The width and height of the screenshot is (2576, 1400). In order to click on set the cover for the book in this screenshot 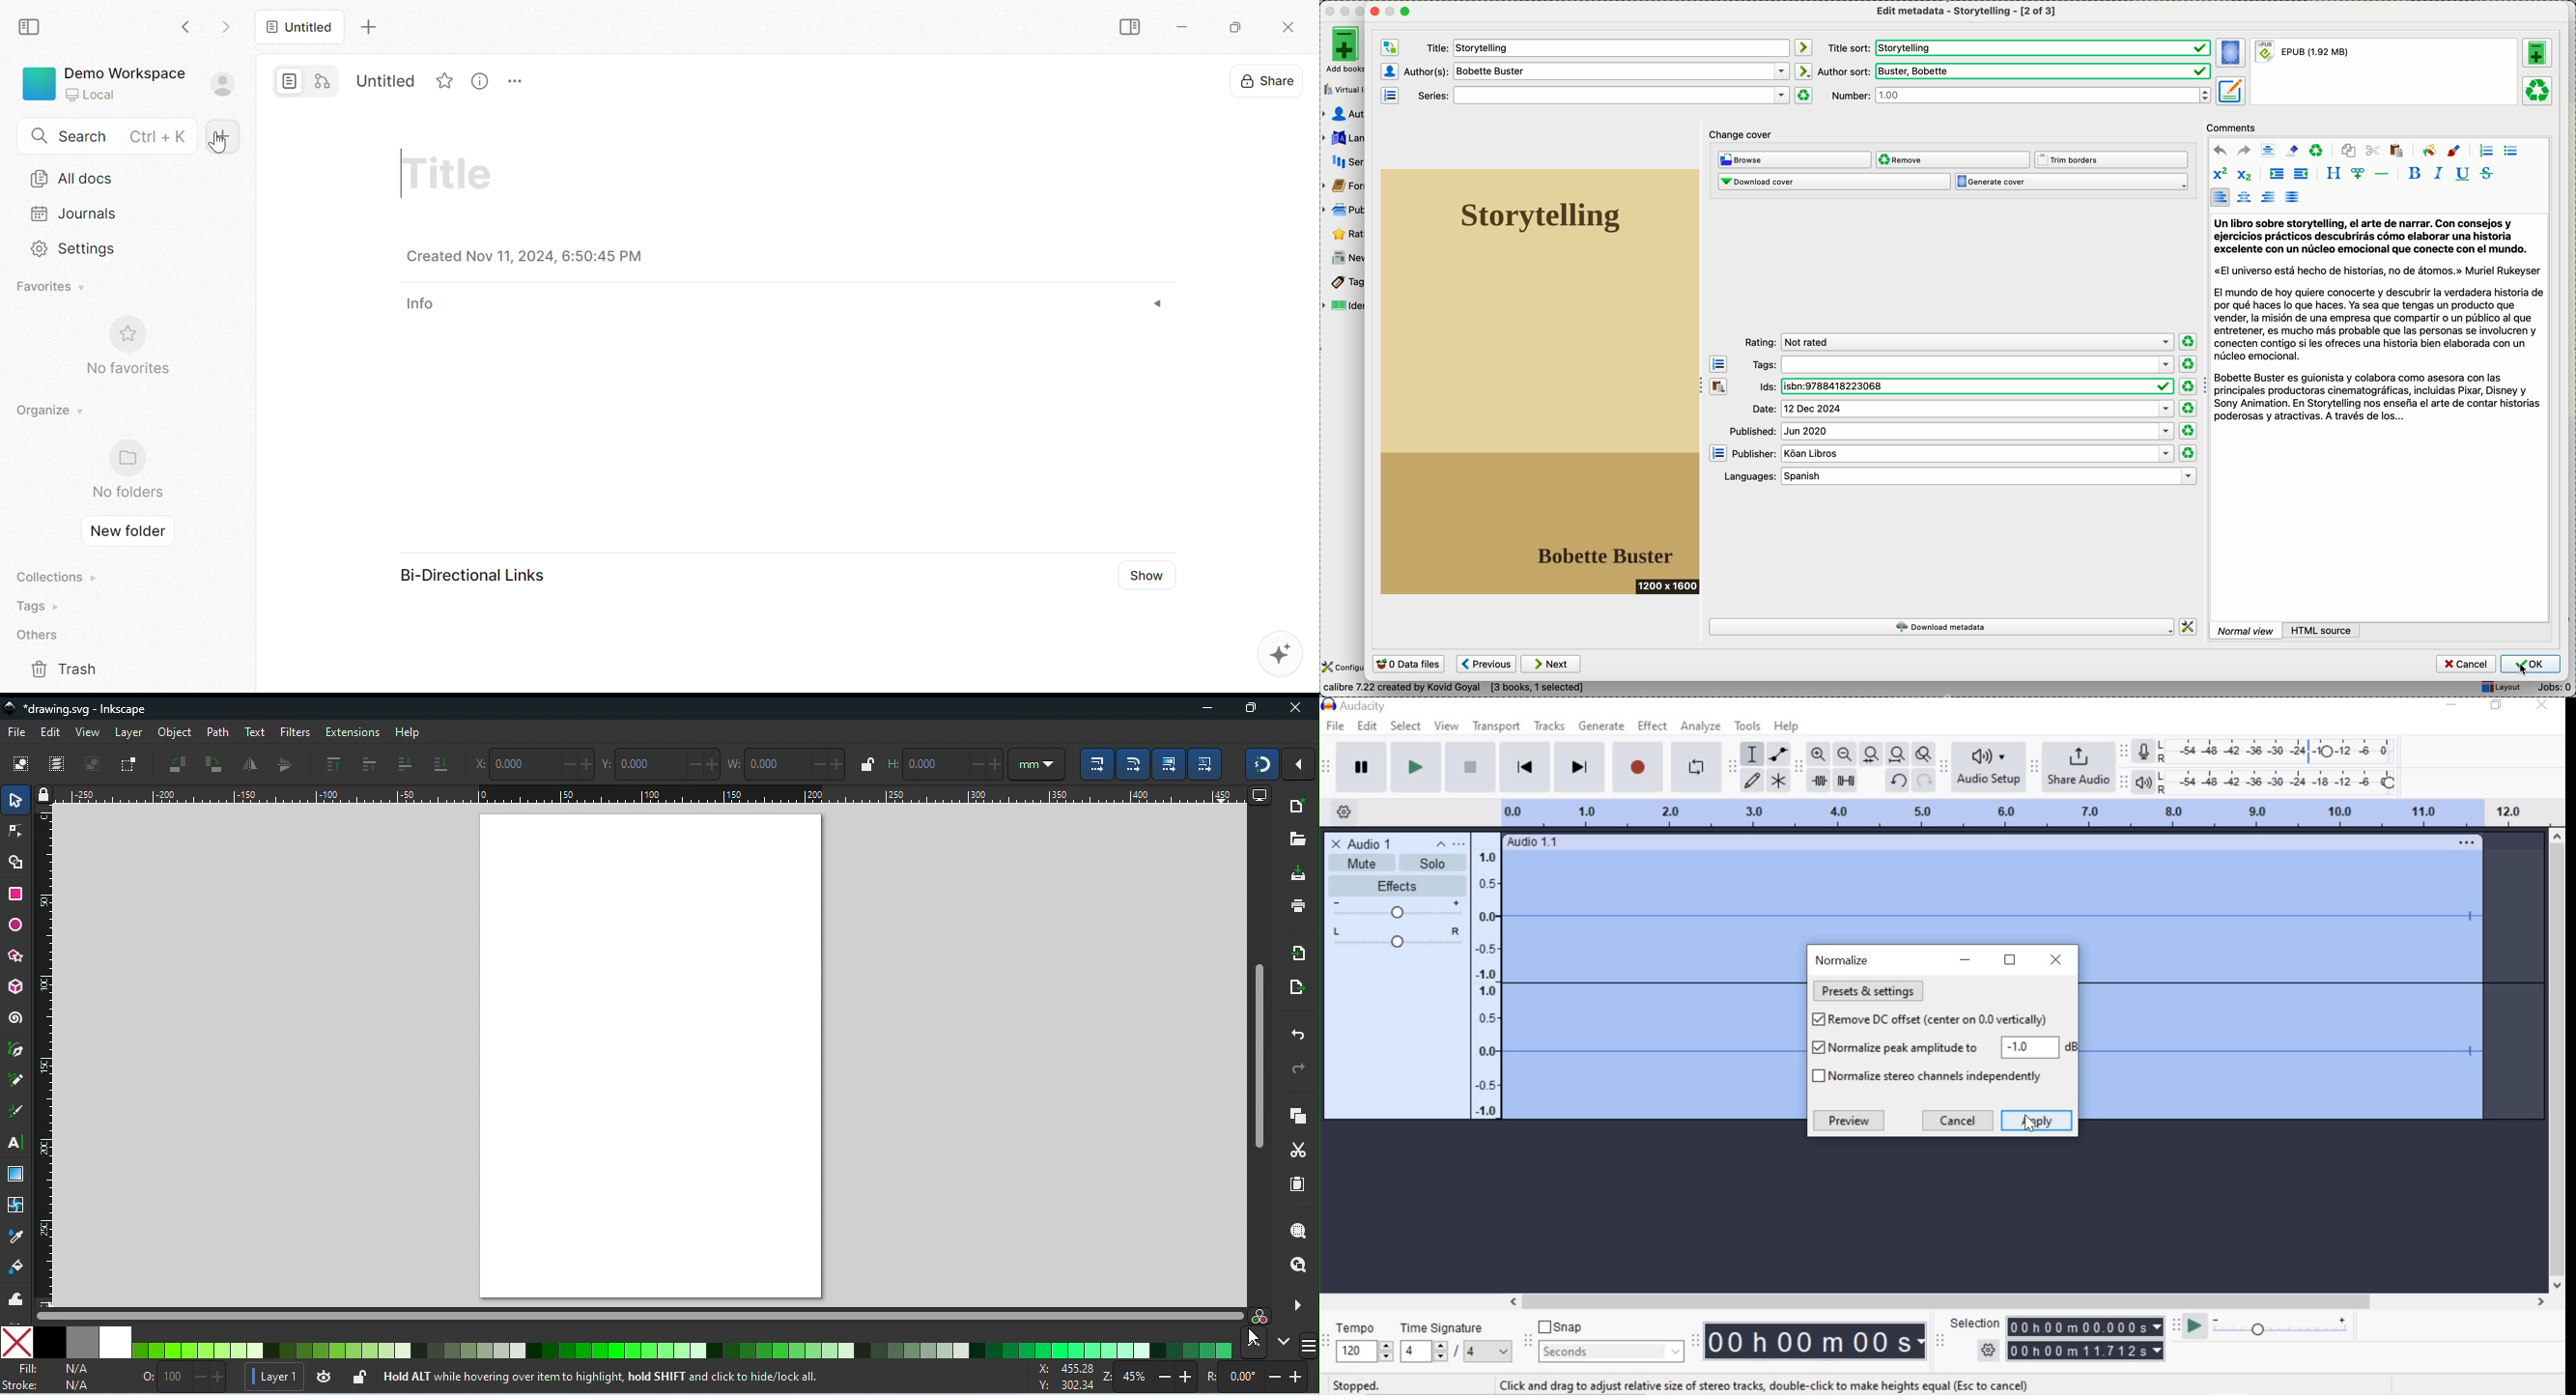, I will do `click(2231, 53)`.